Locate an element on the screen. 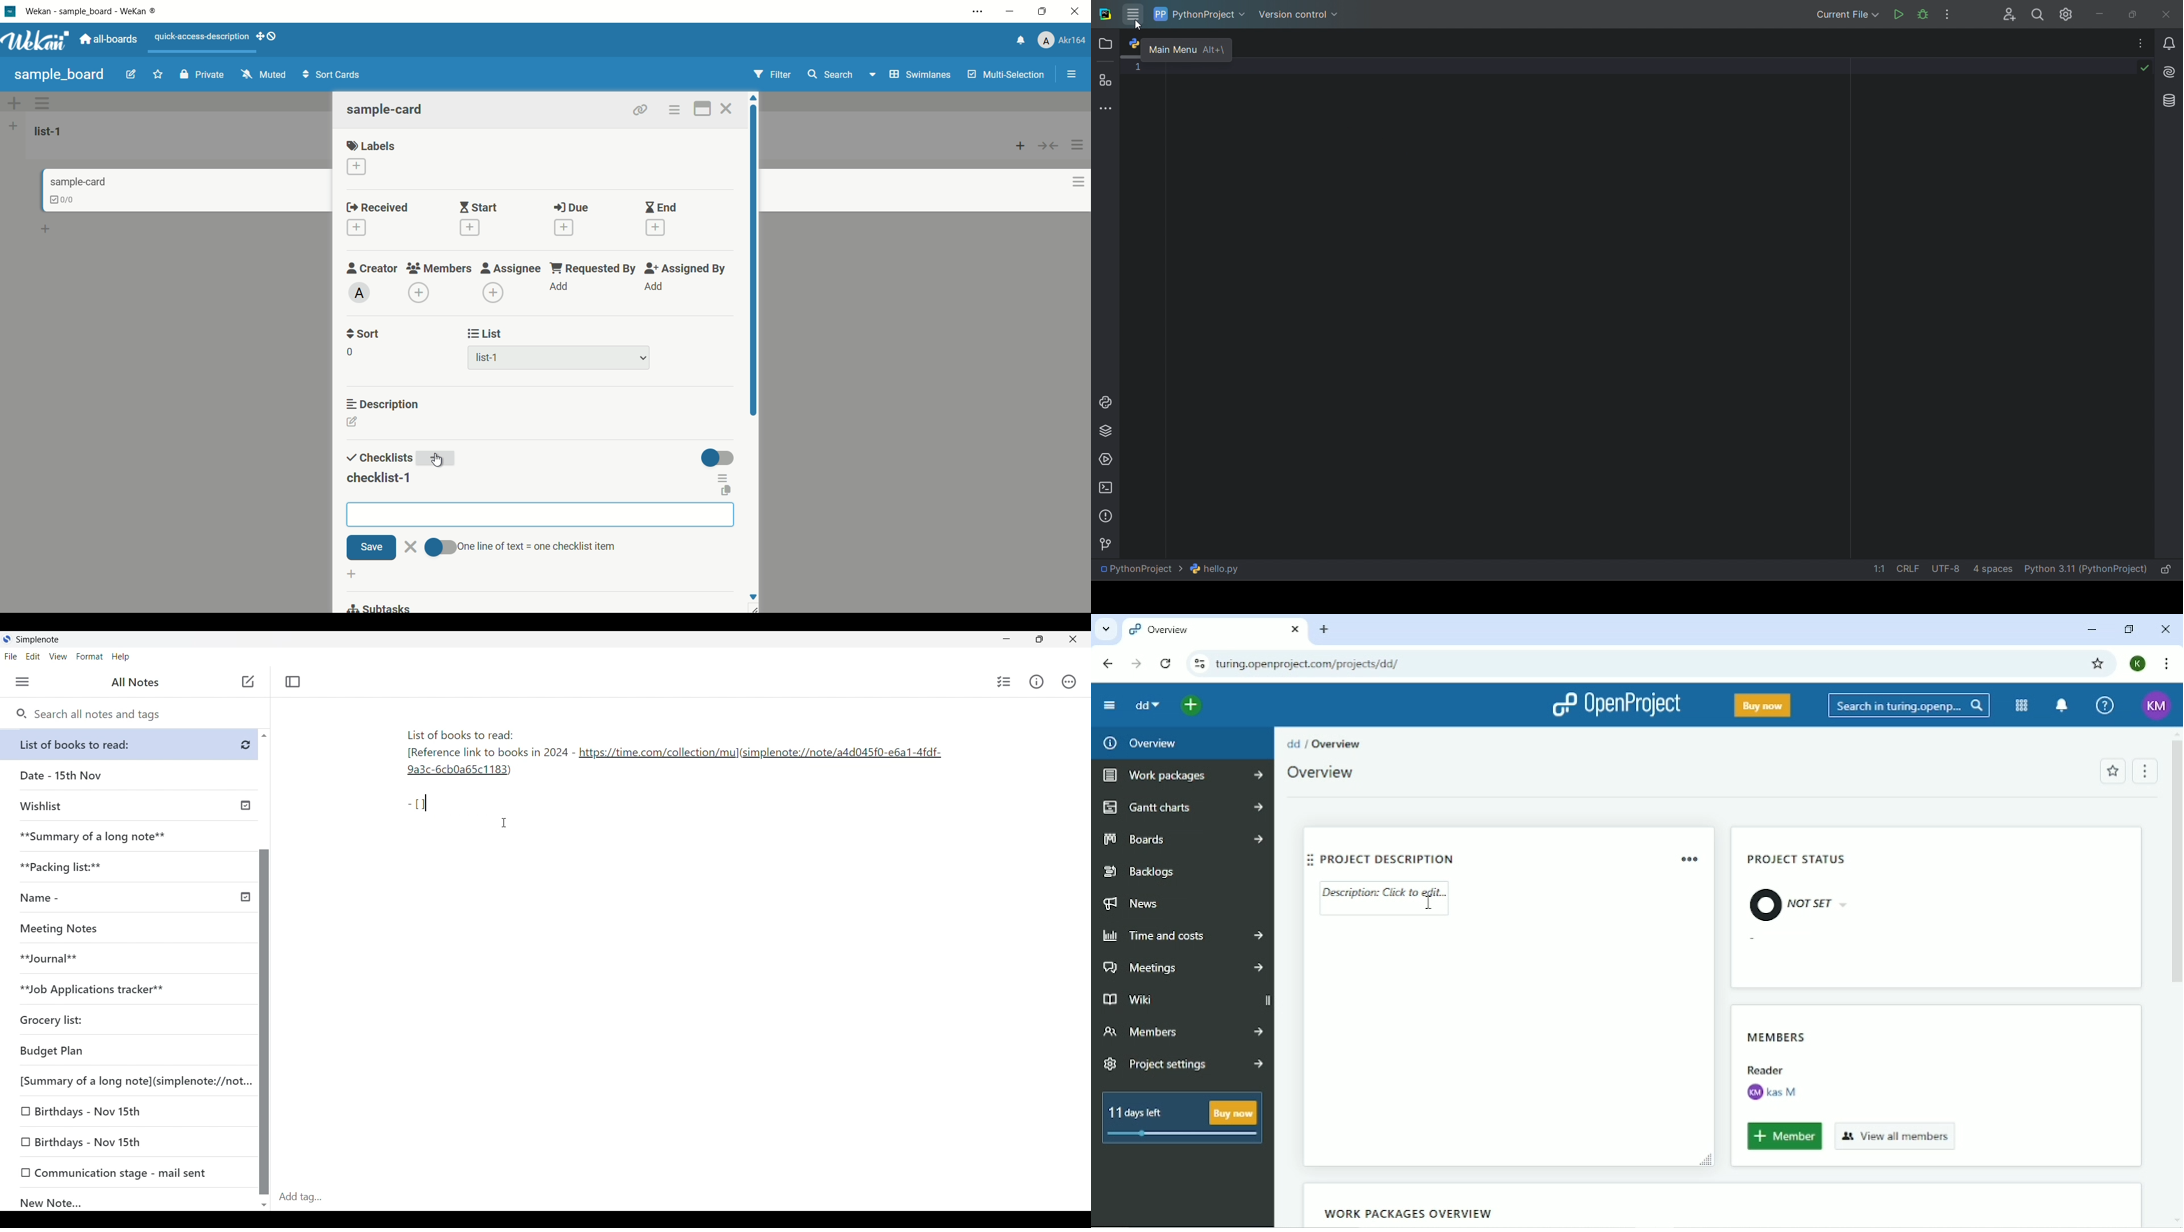 Image resolution: width=2184 pixels, height=1232 pixels. OpenProject is located at coordinates (1617, 706).